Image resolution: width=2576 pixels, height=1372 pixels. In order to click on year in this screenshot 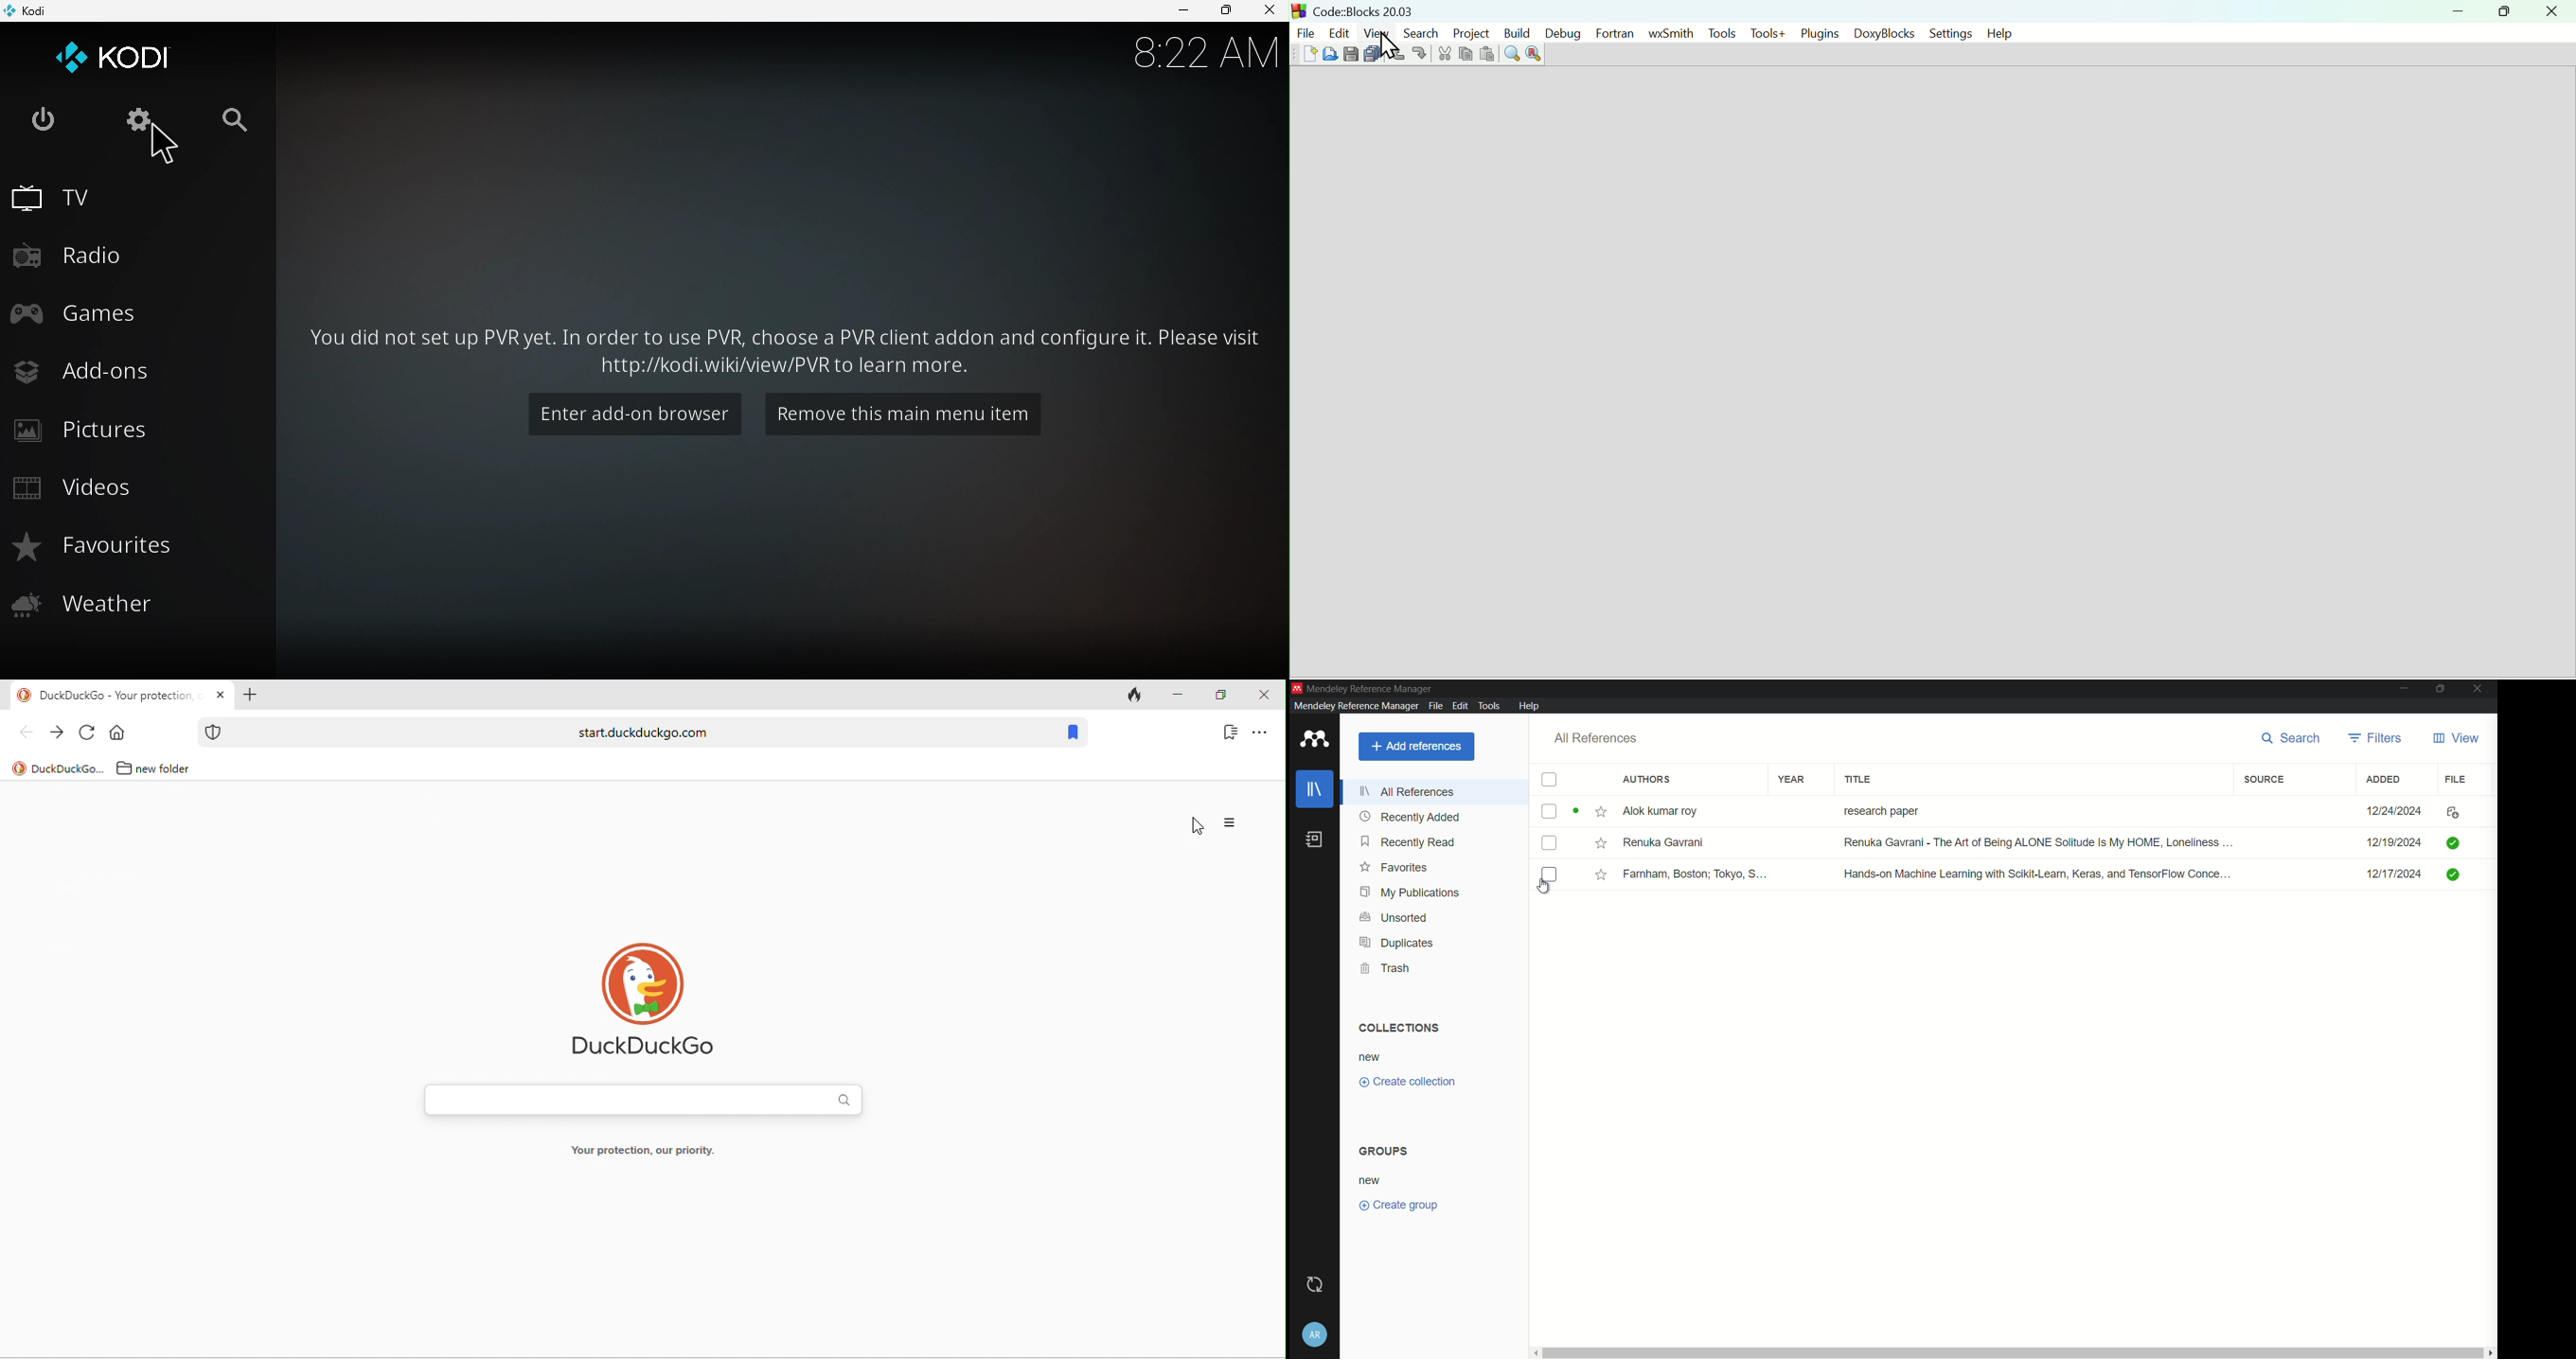, I will do `click(1792, 779)`.